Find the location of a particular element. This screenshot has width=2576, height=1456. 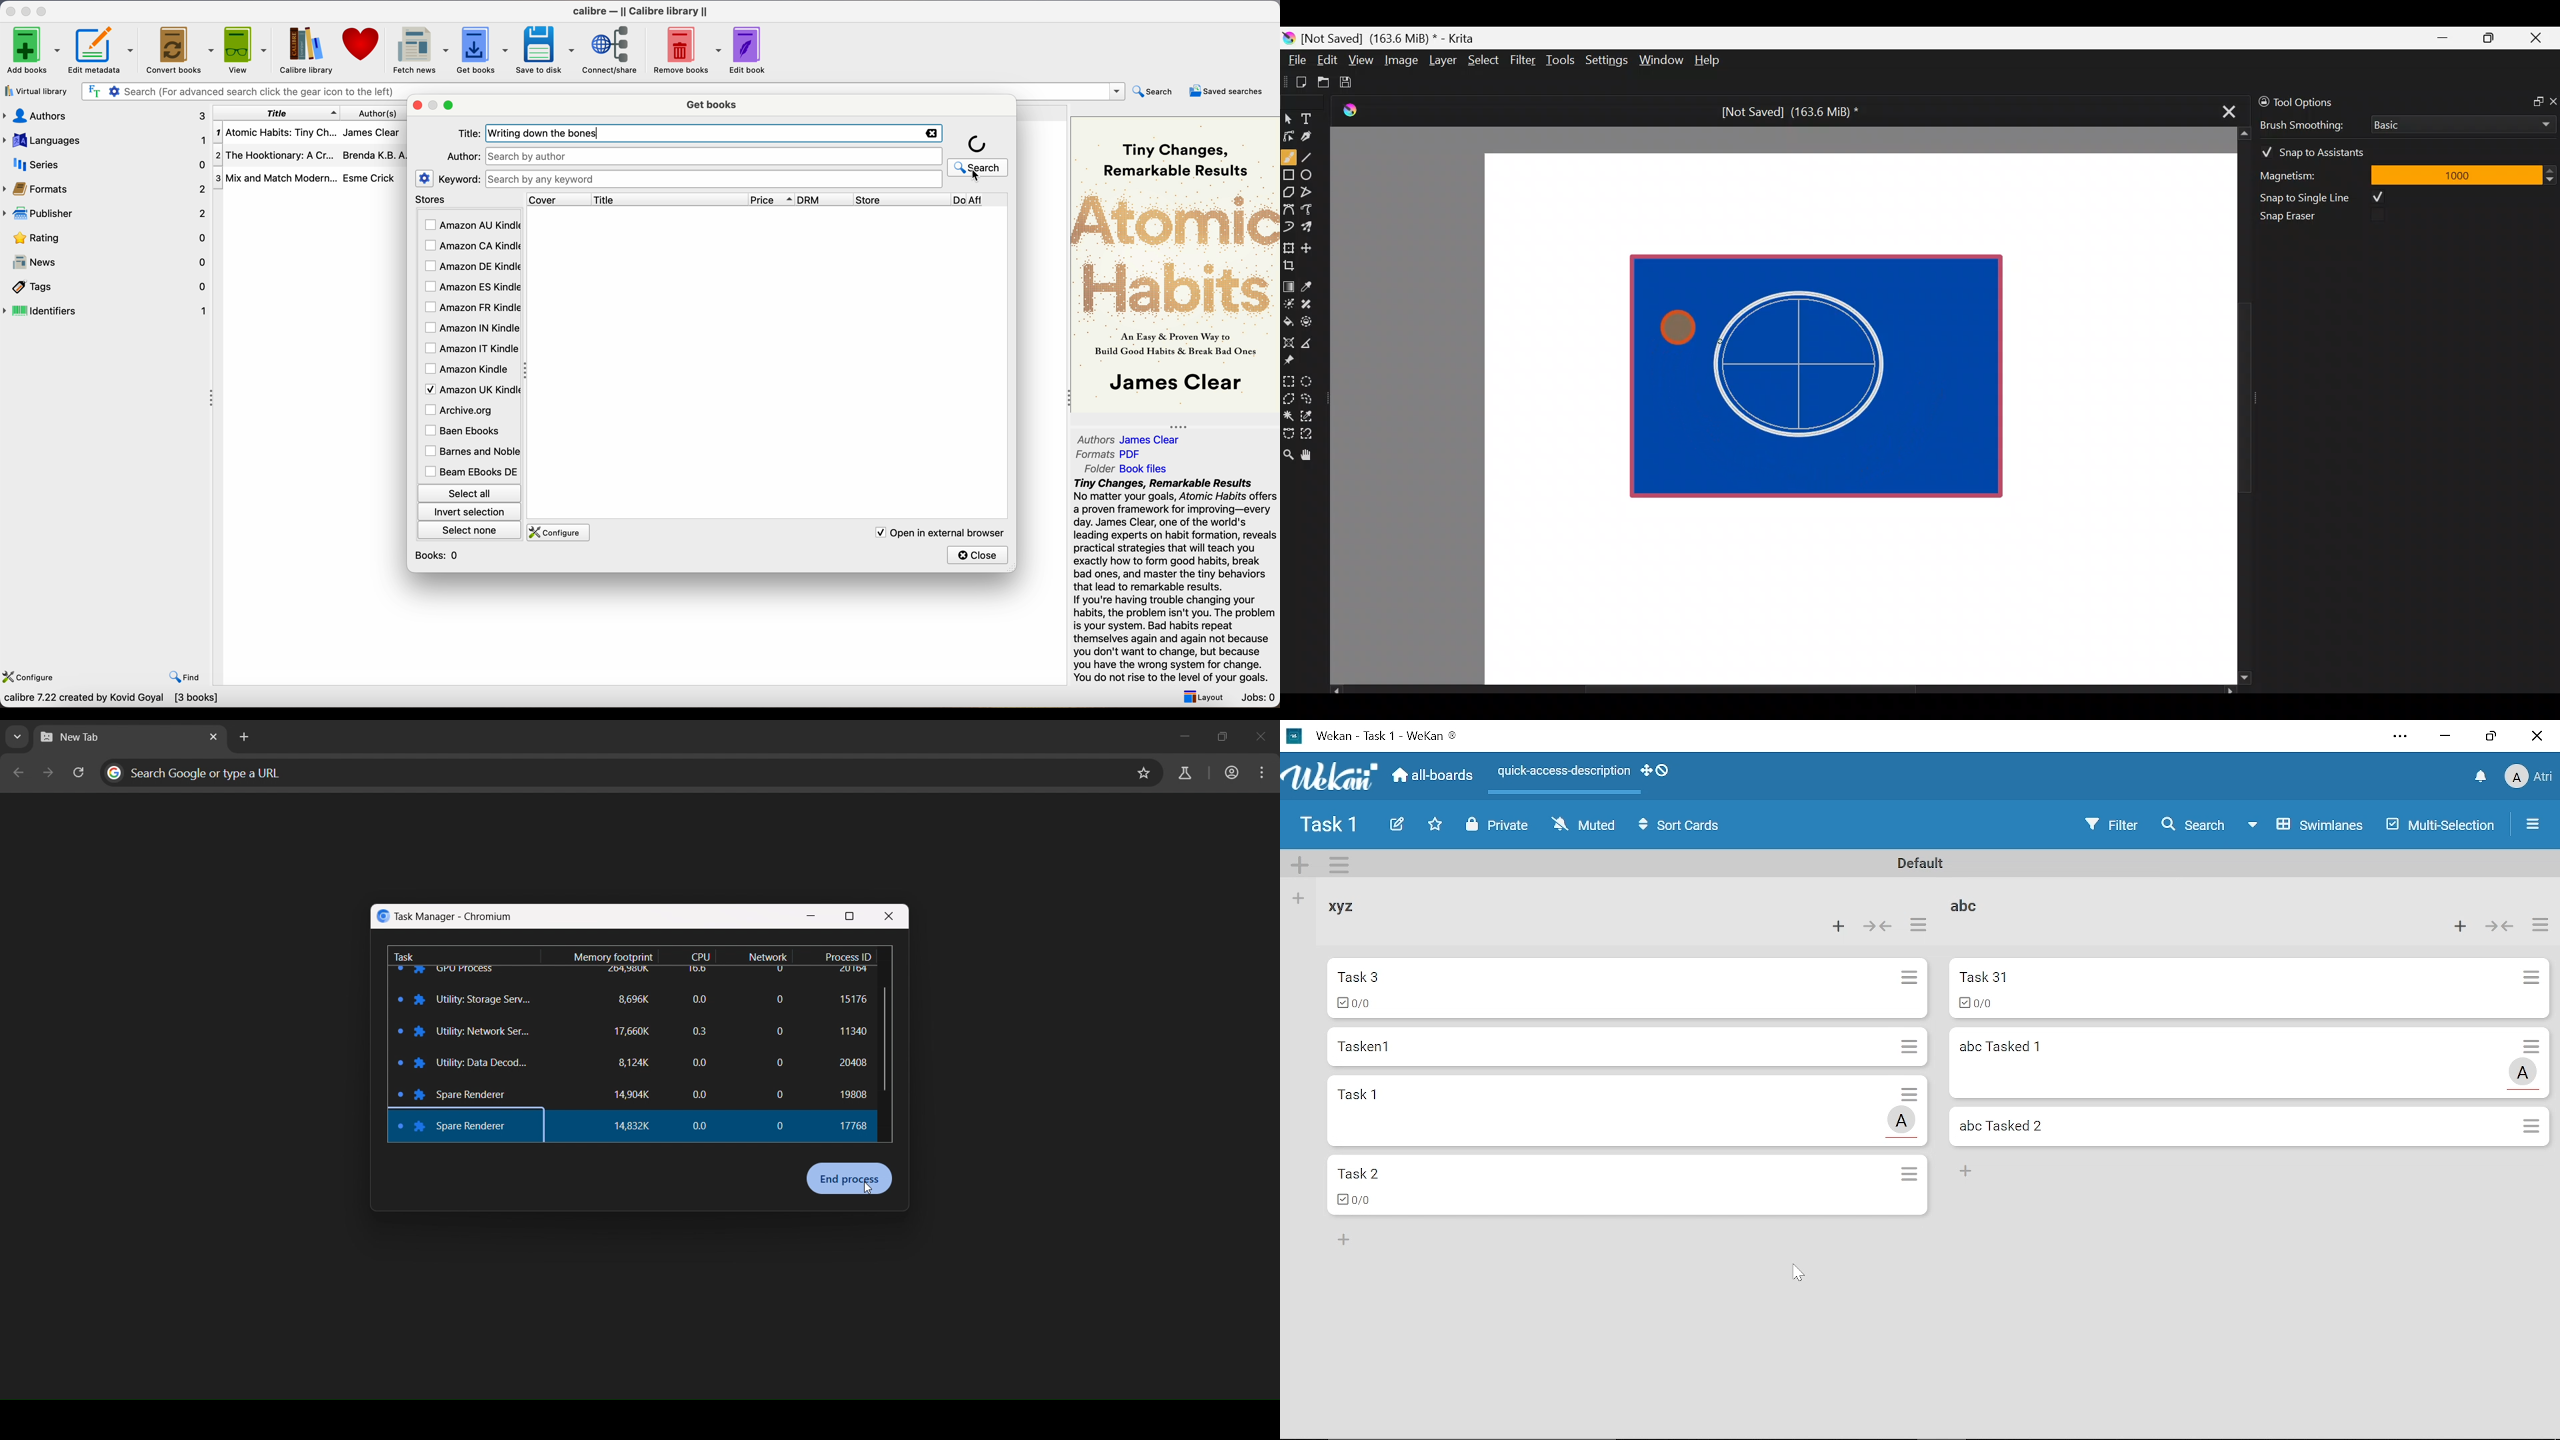

configure is located at coordinates (31, 675).